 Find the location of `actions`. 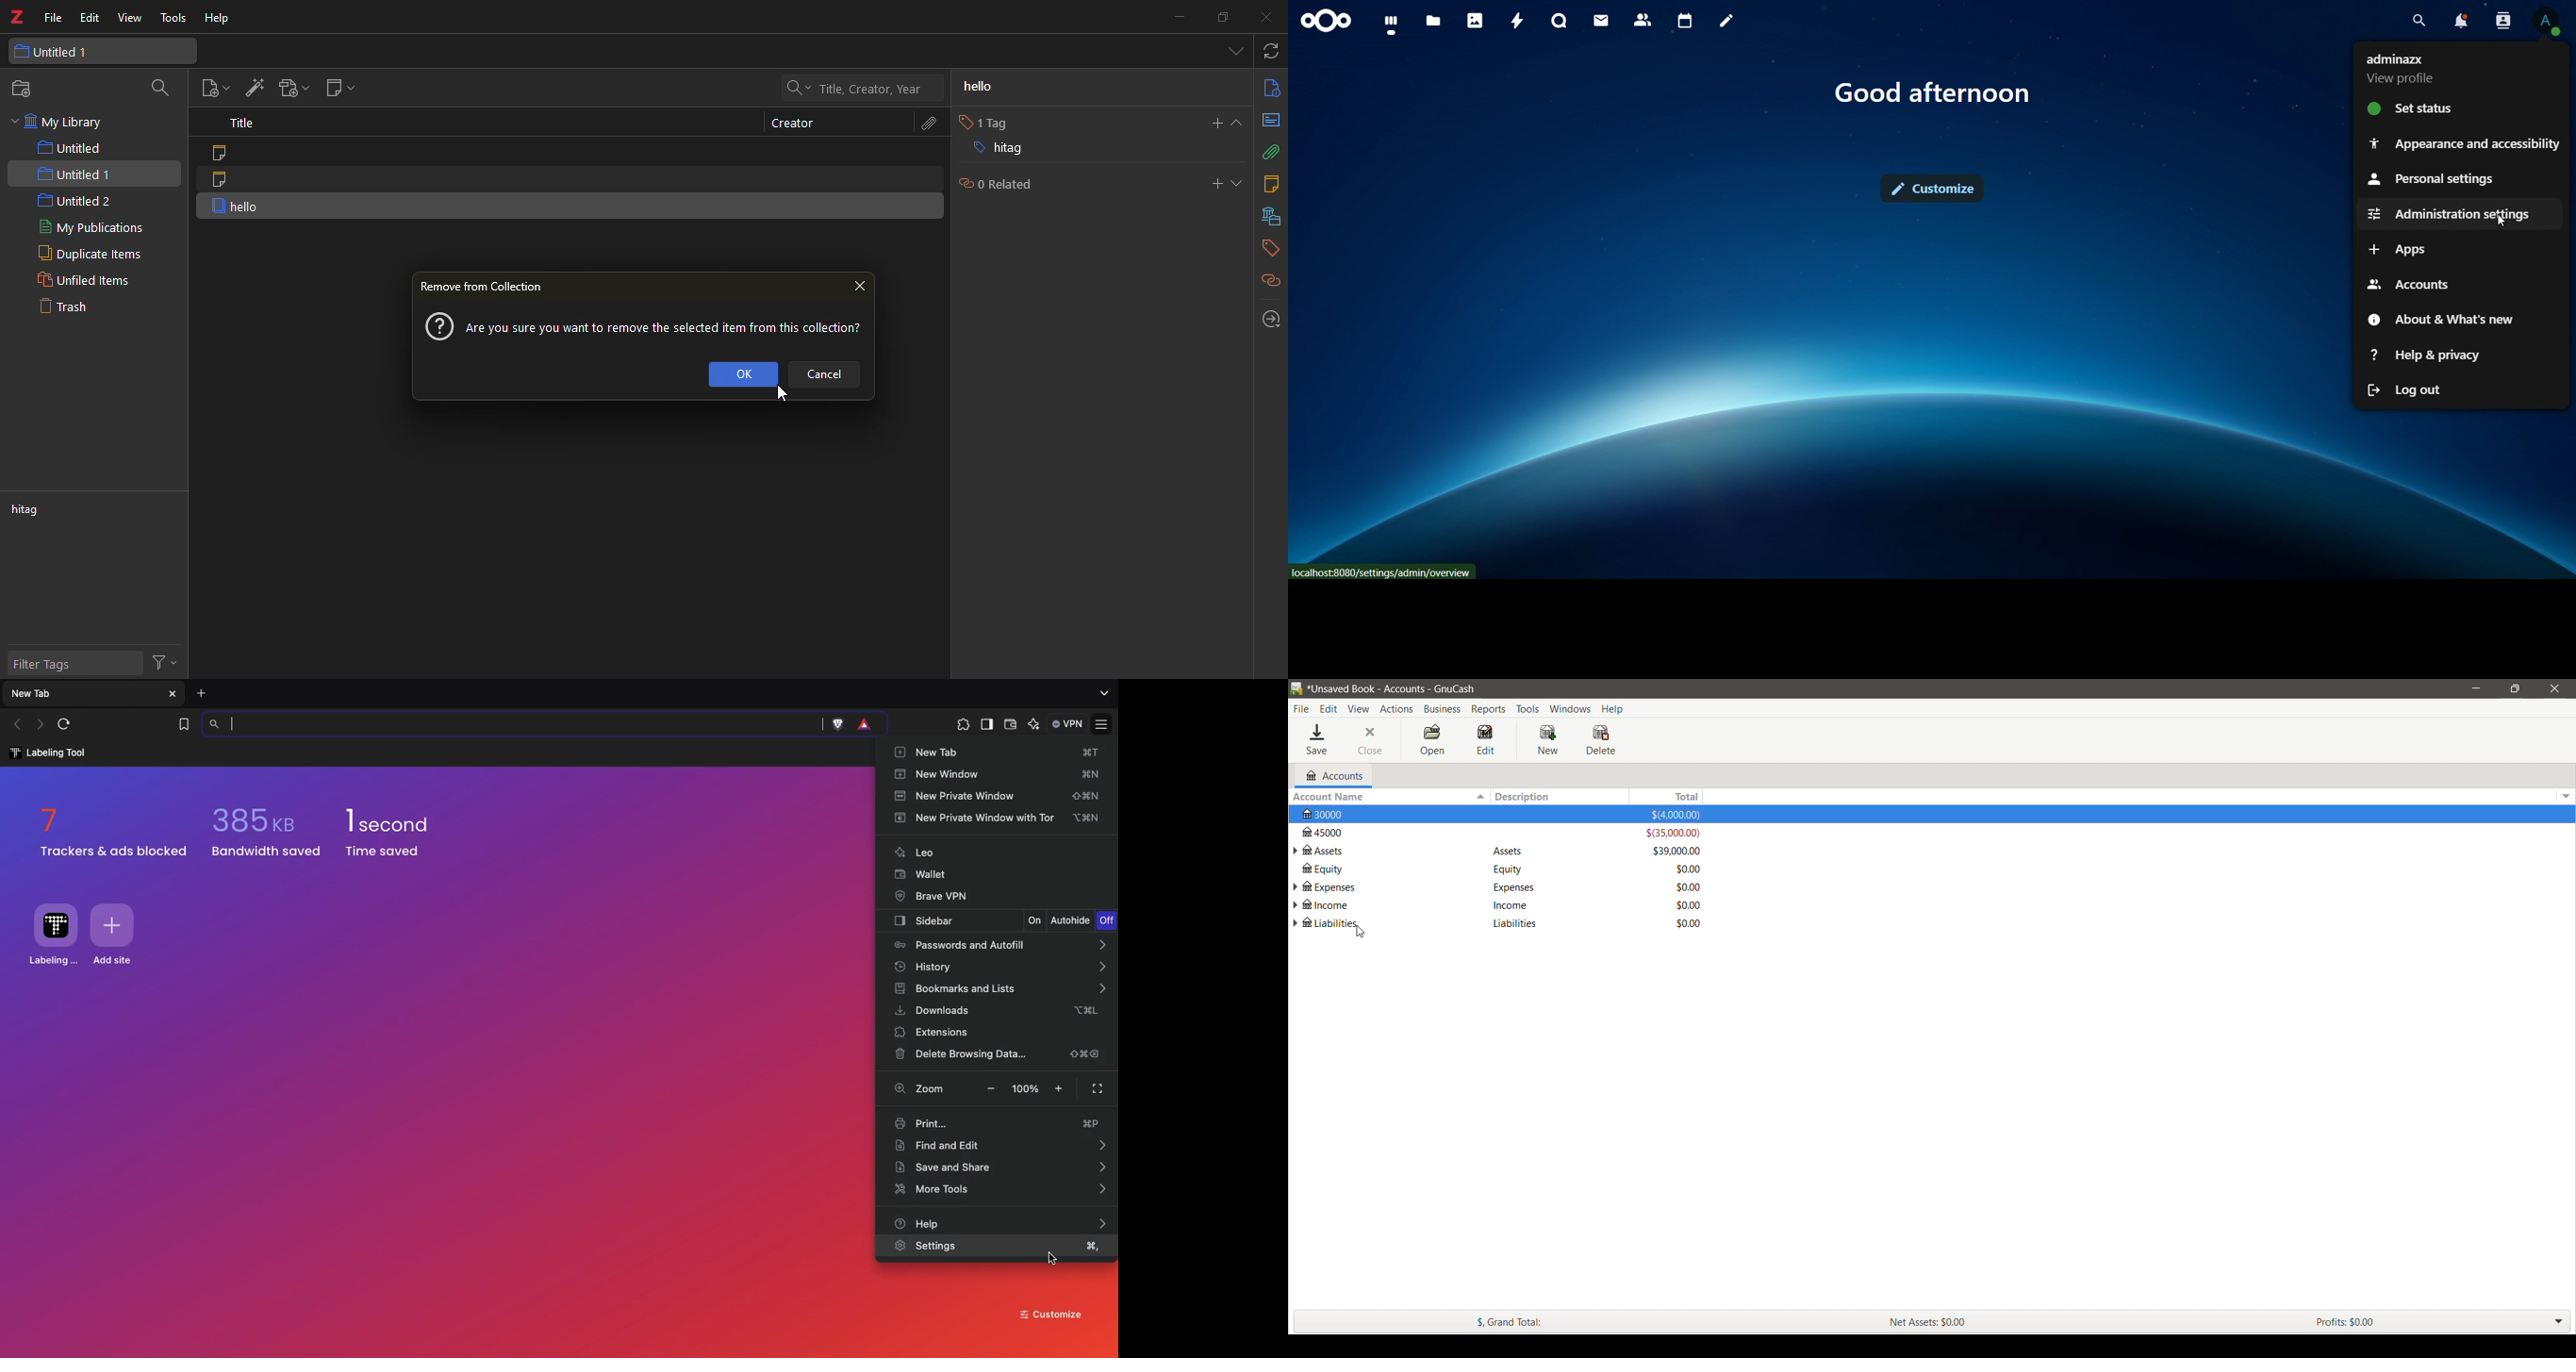

actions is located at coordinates (164, 660).